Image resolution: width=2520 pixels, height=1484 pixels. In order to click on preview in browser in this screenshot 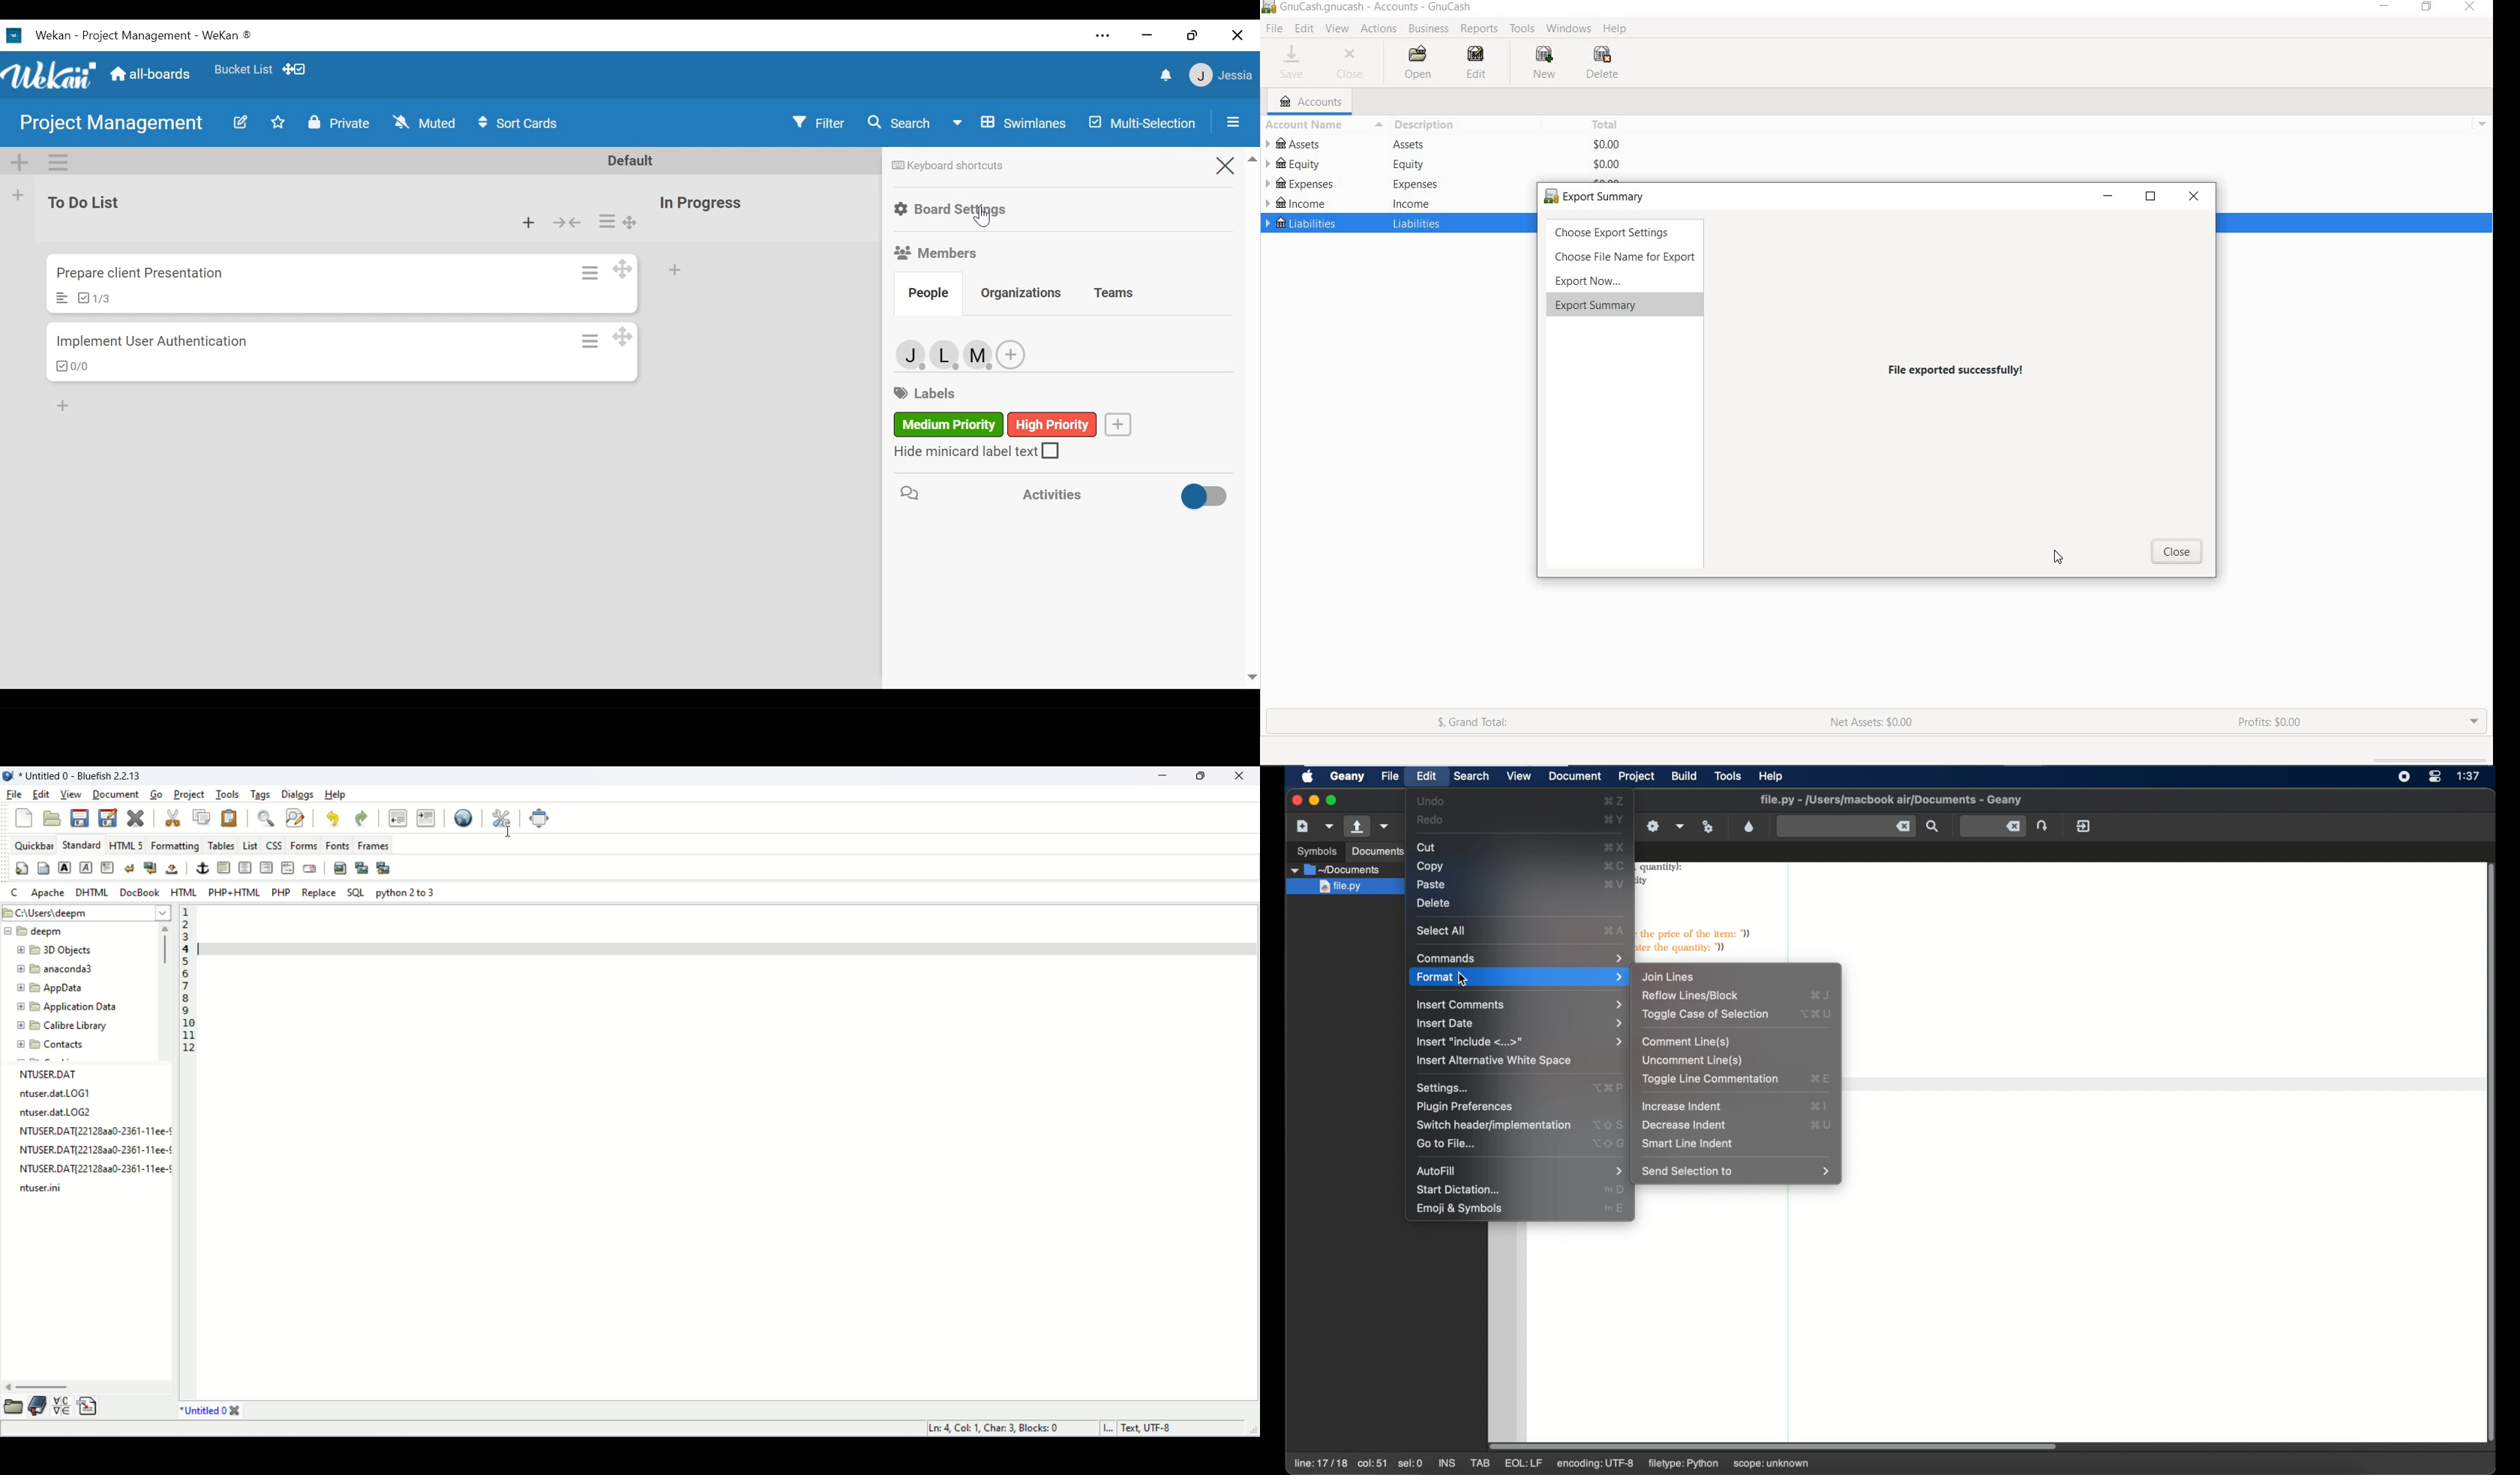, I will do `click(463, 818)`.